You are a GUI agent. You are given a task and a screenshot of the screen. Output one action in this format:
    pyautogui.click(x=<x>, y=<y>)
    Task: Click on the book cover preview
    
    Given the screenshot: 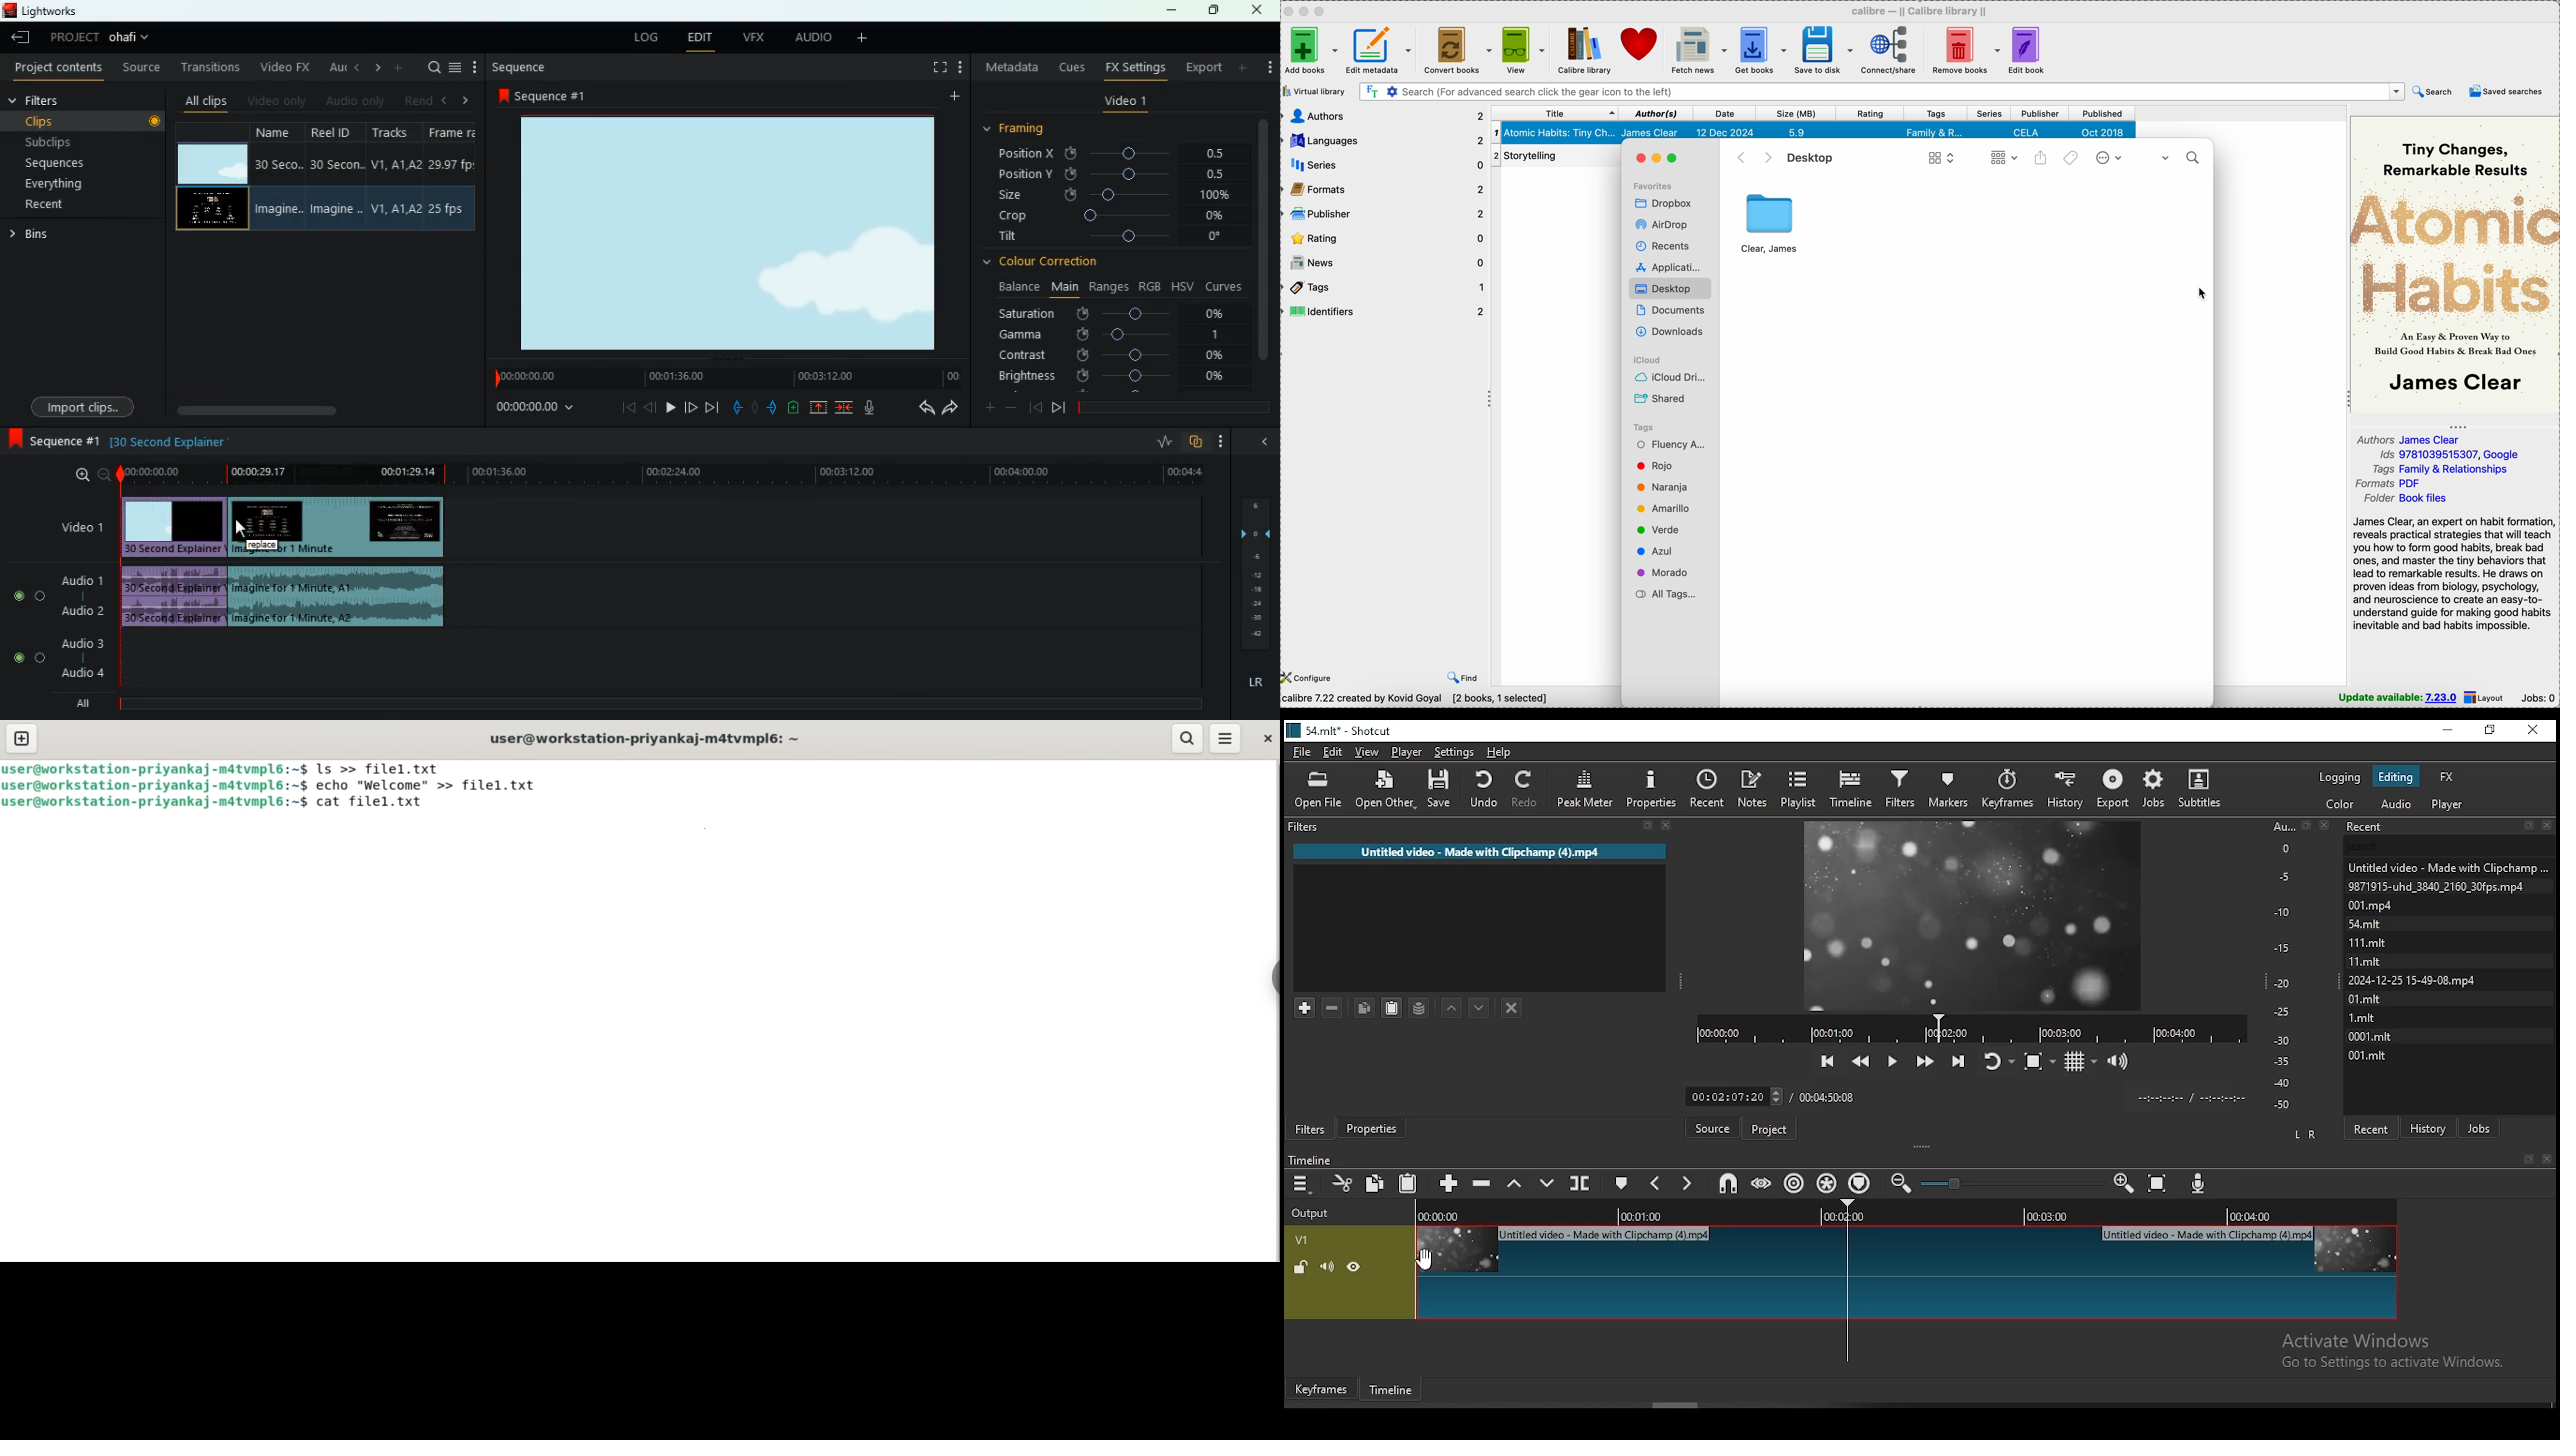 What is the action you would take?
    pyautogui.click(x=2454, y=264)
    